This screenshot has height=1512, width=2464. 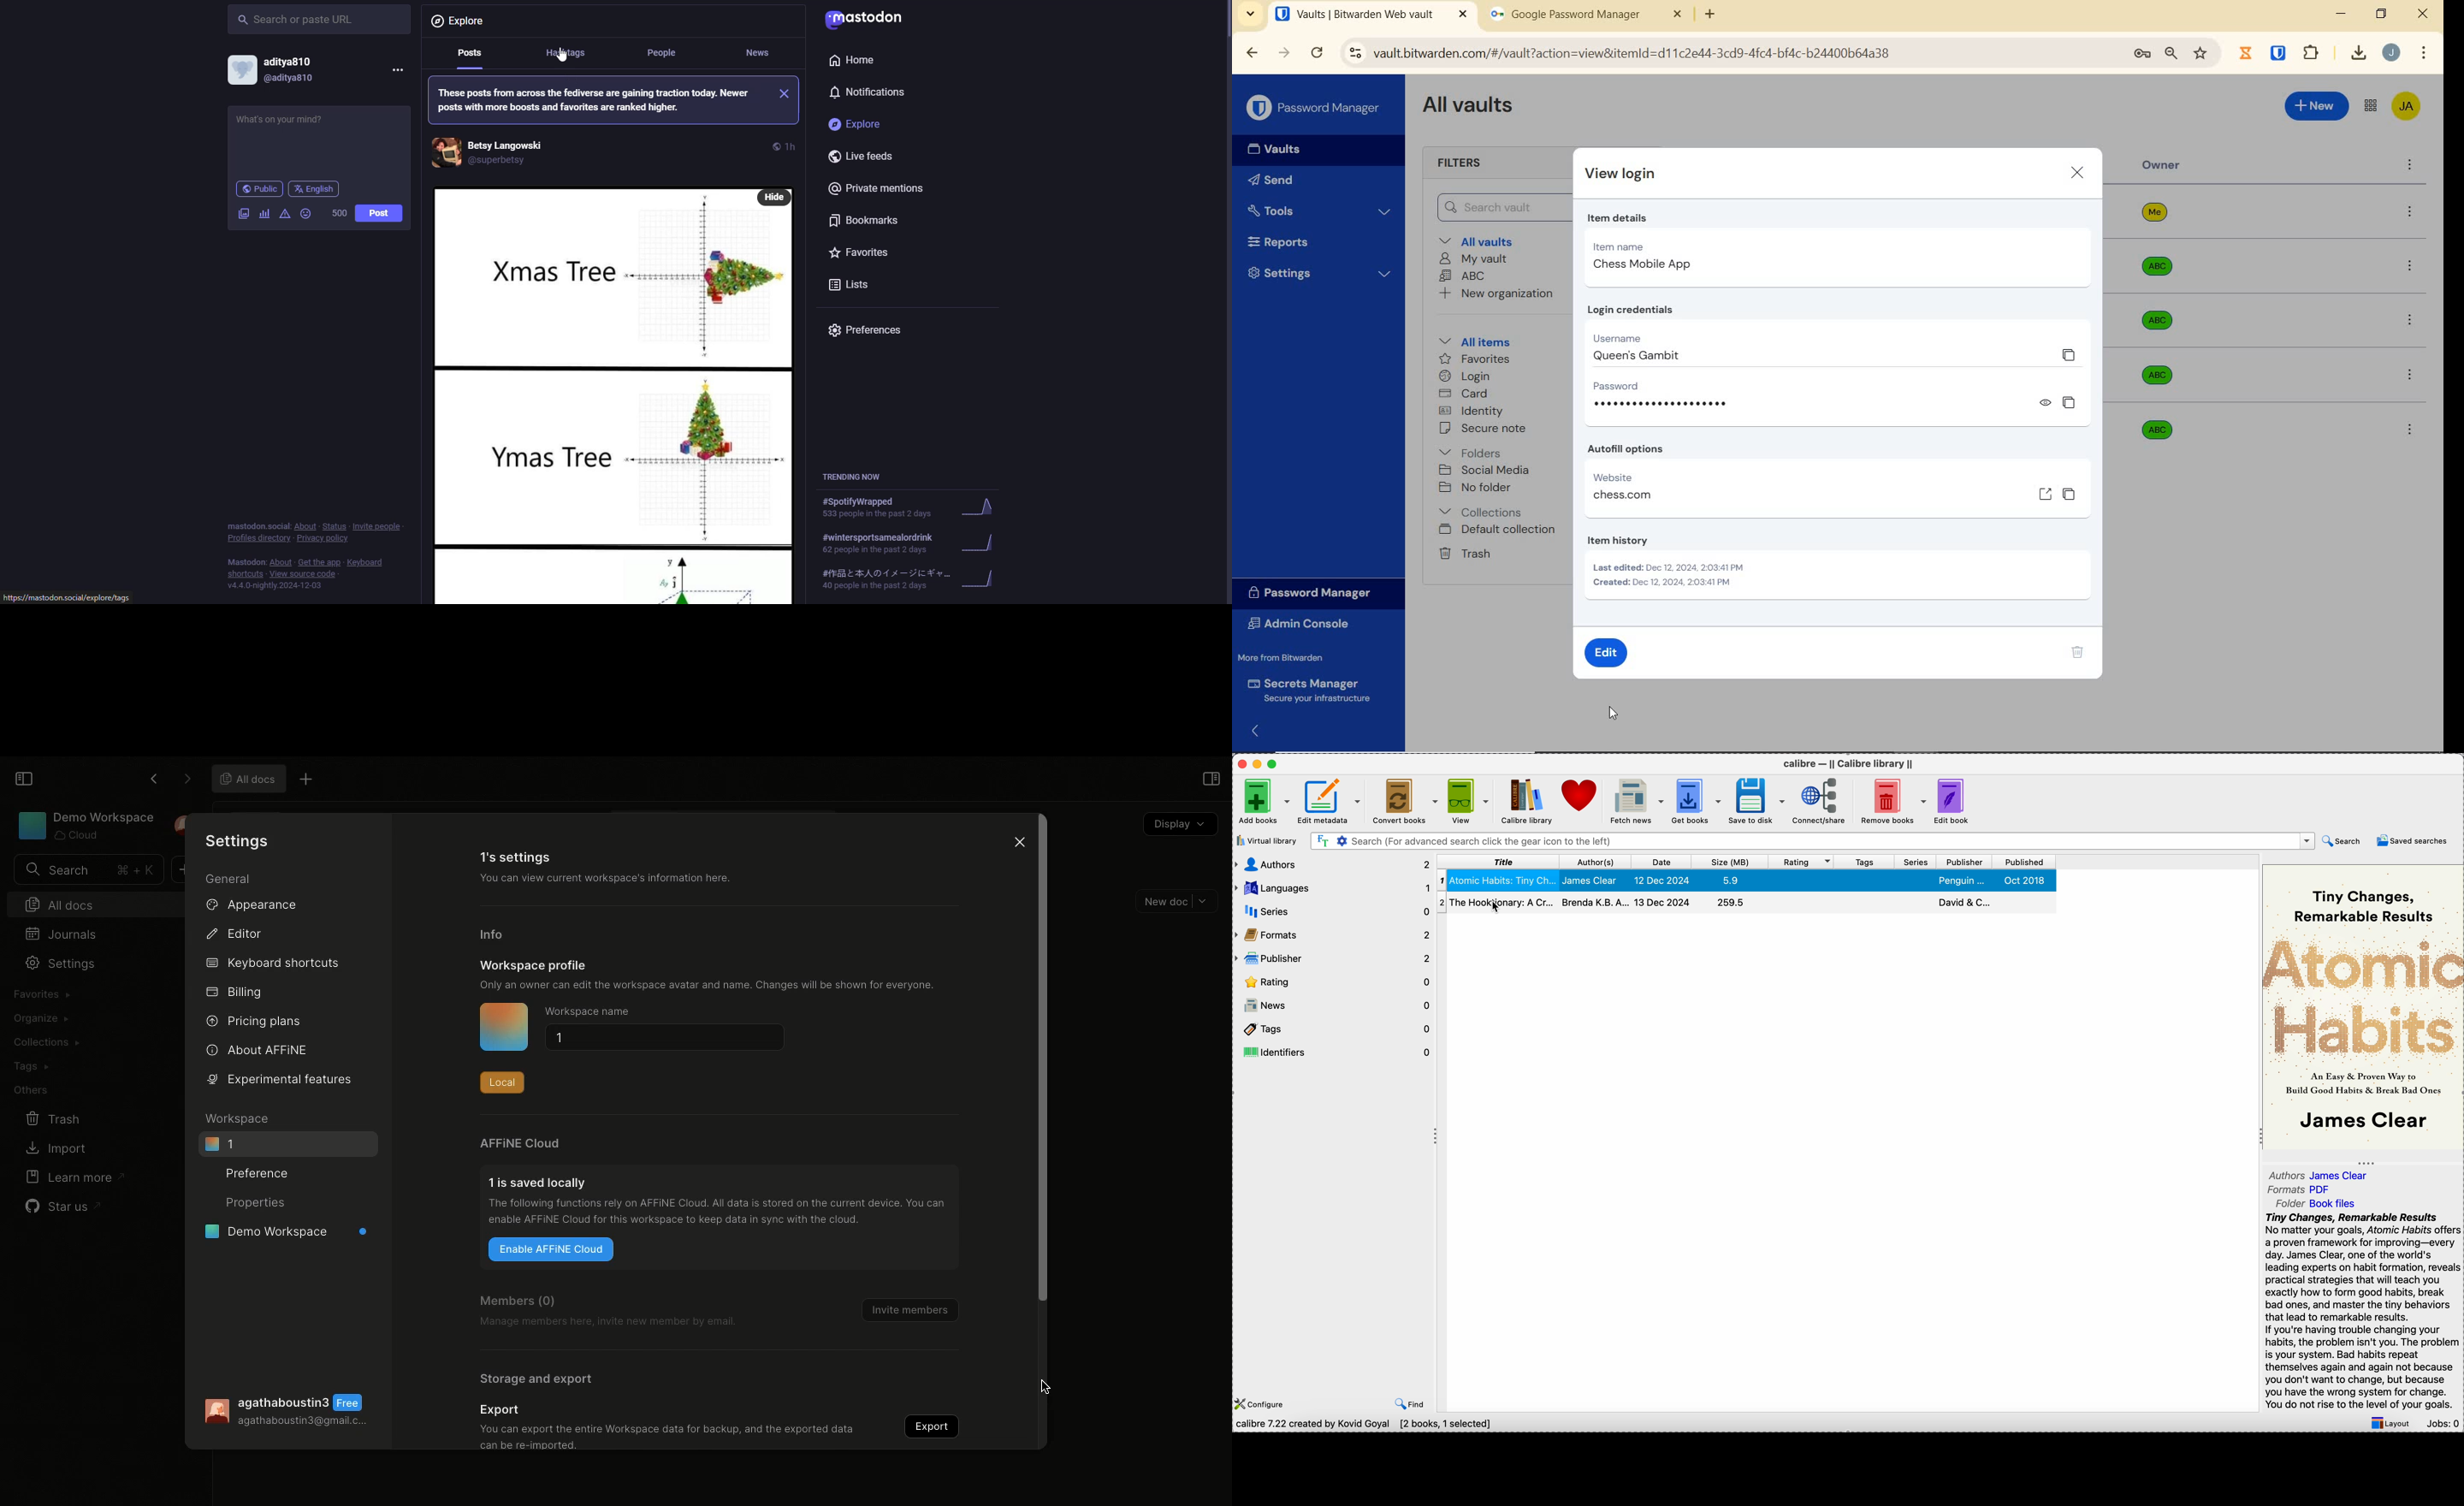 What do you see at coordinates (1732, 861) in the screenshot?
I see `size` at bounding box center [1732, 861].